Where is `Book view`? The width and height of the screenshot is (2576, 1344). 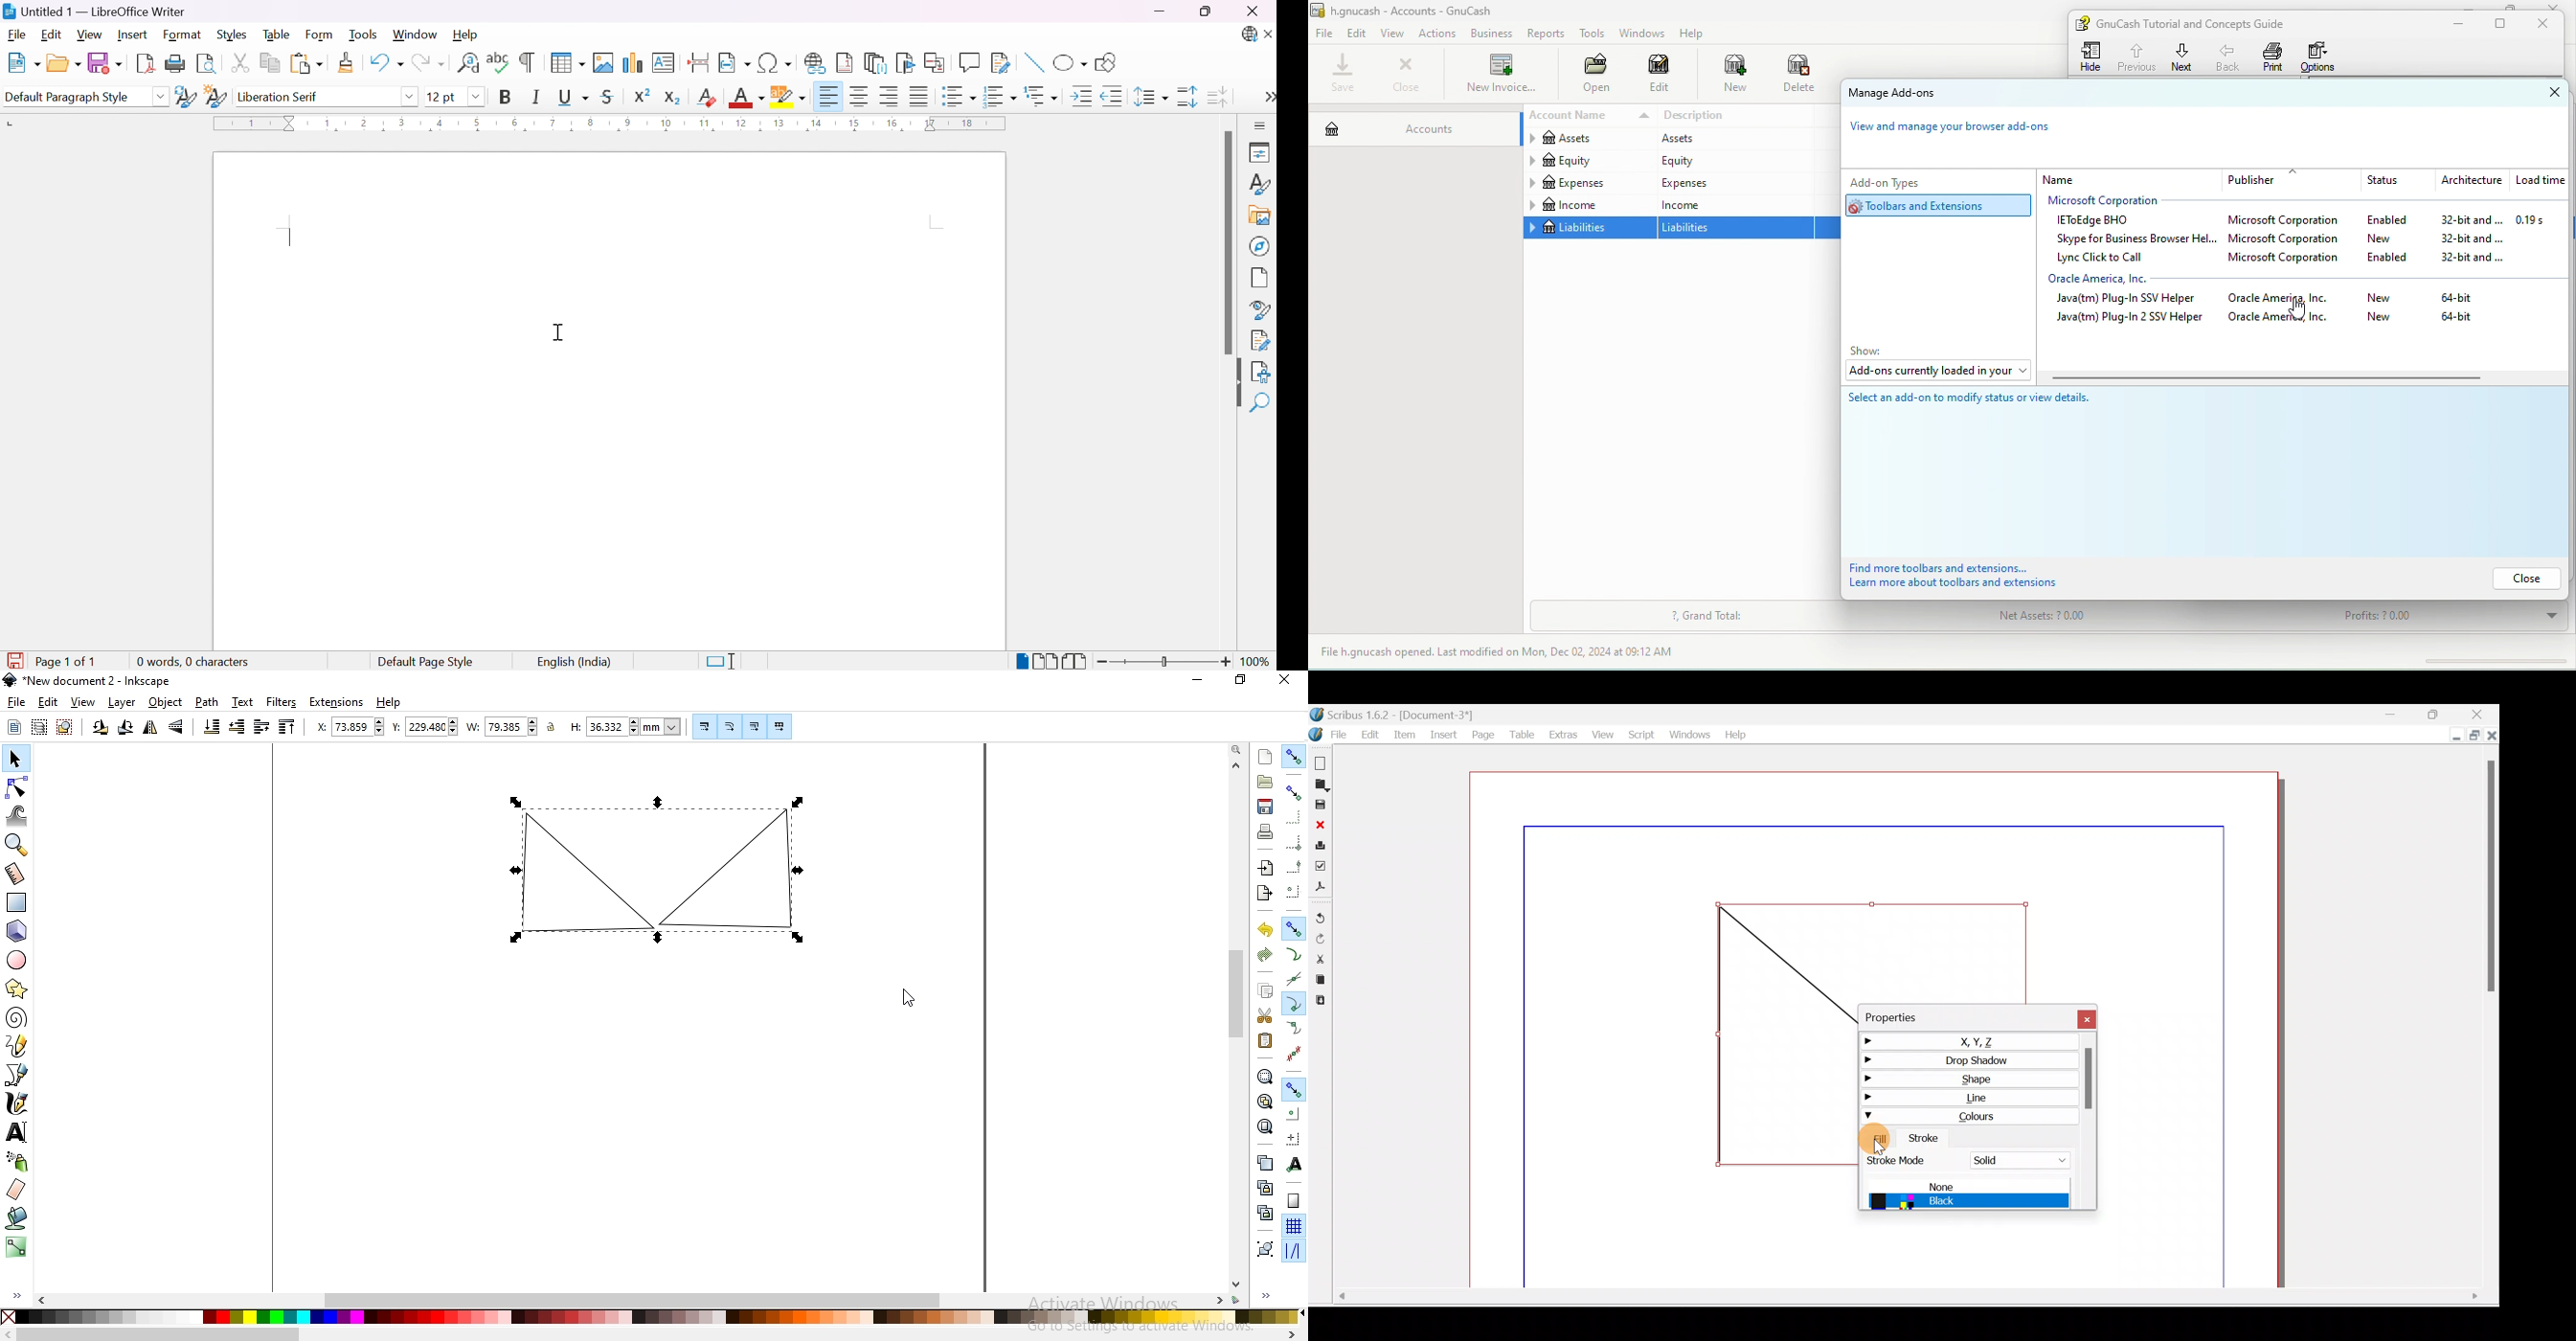 Book view is located at coordinates (1075, 661).